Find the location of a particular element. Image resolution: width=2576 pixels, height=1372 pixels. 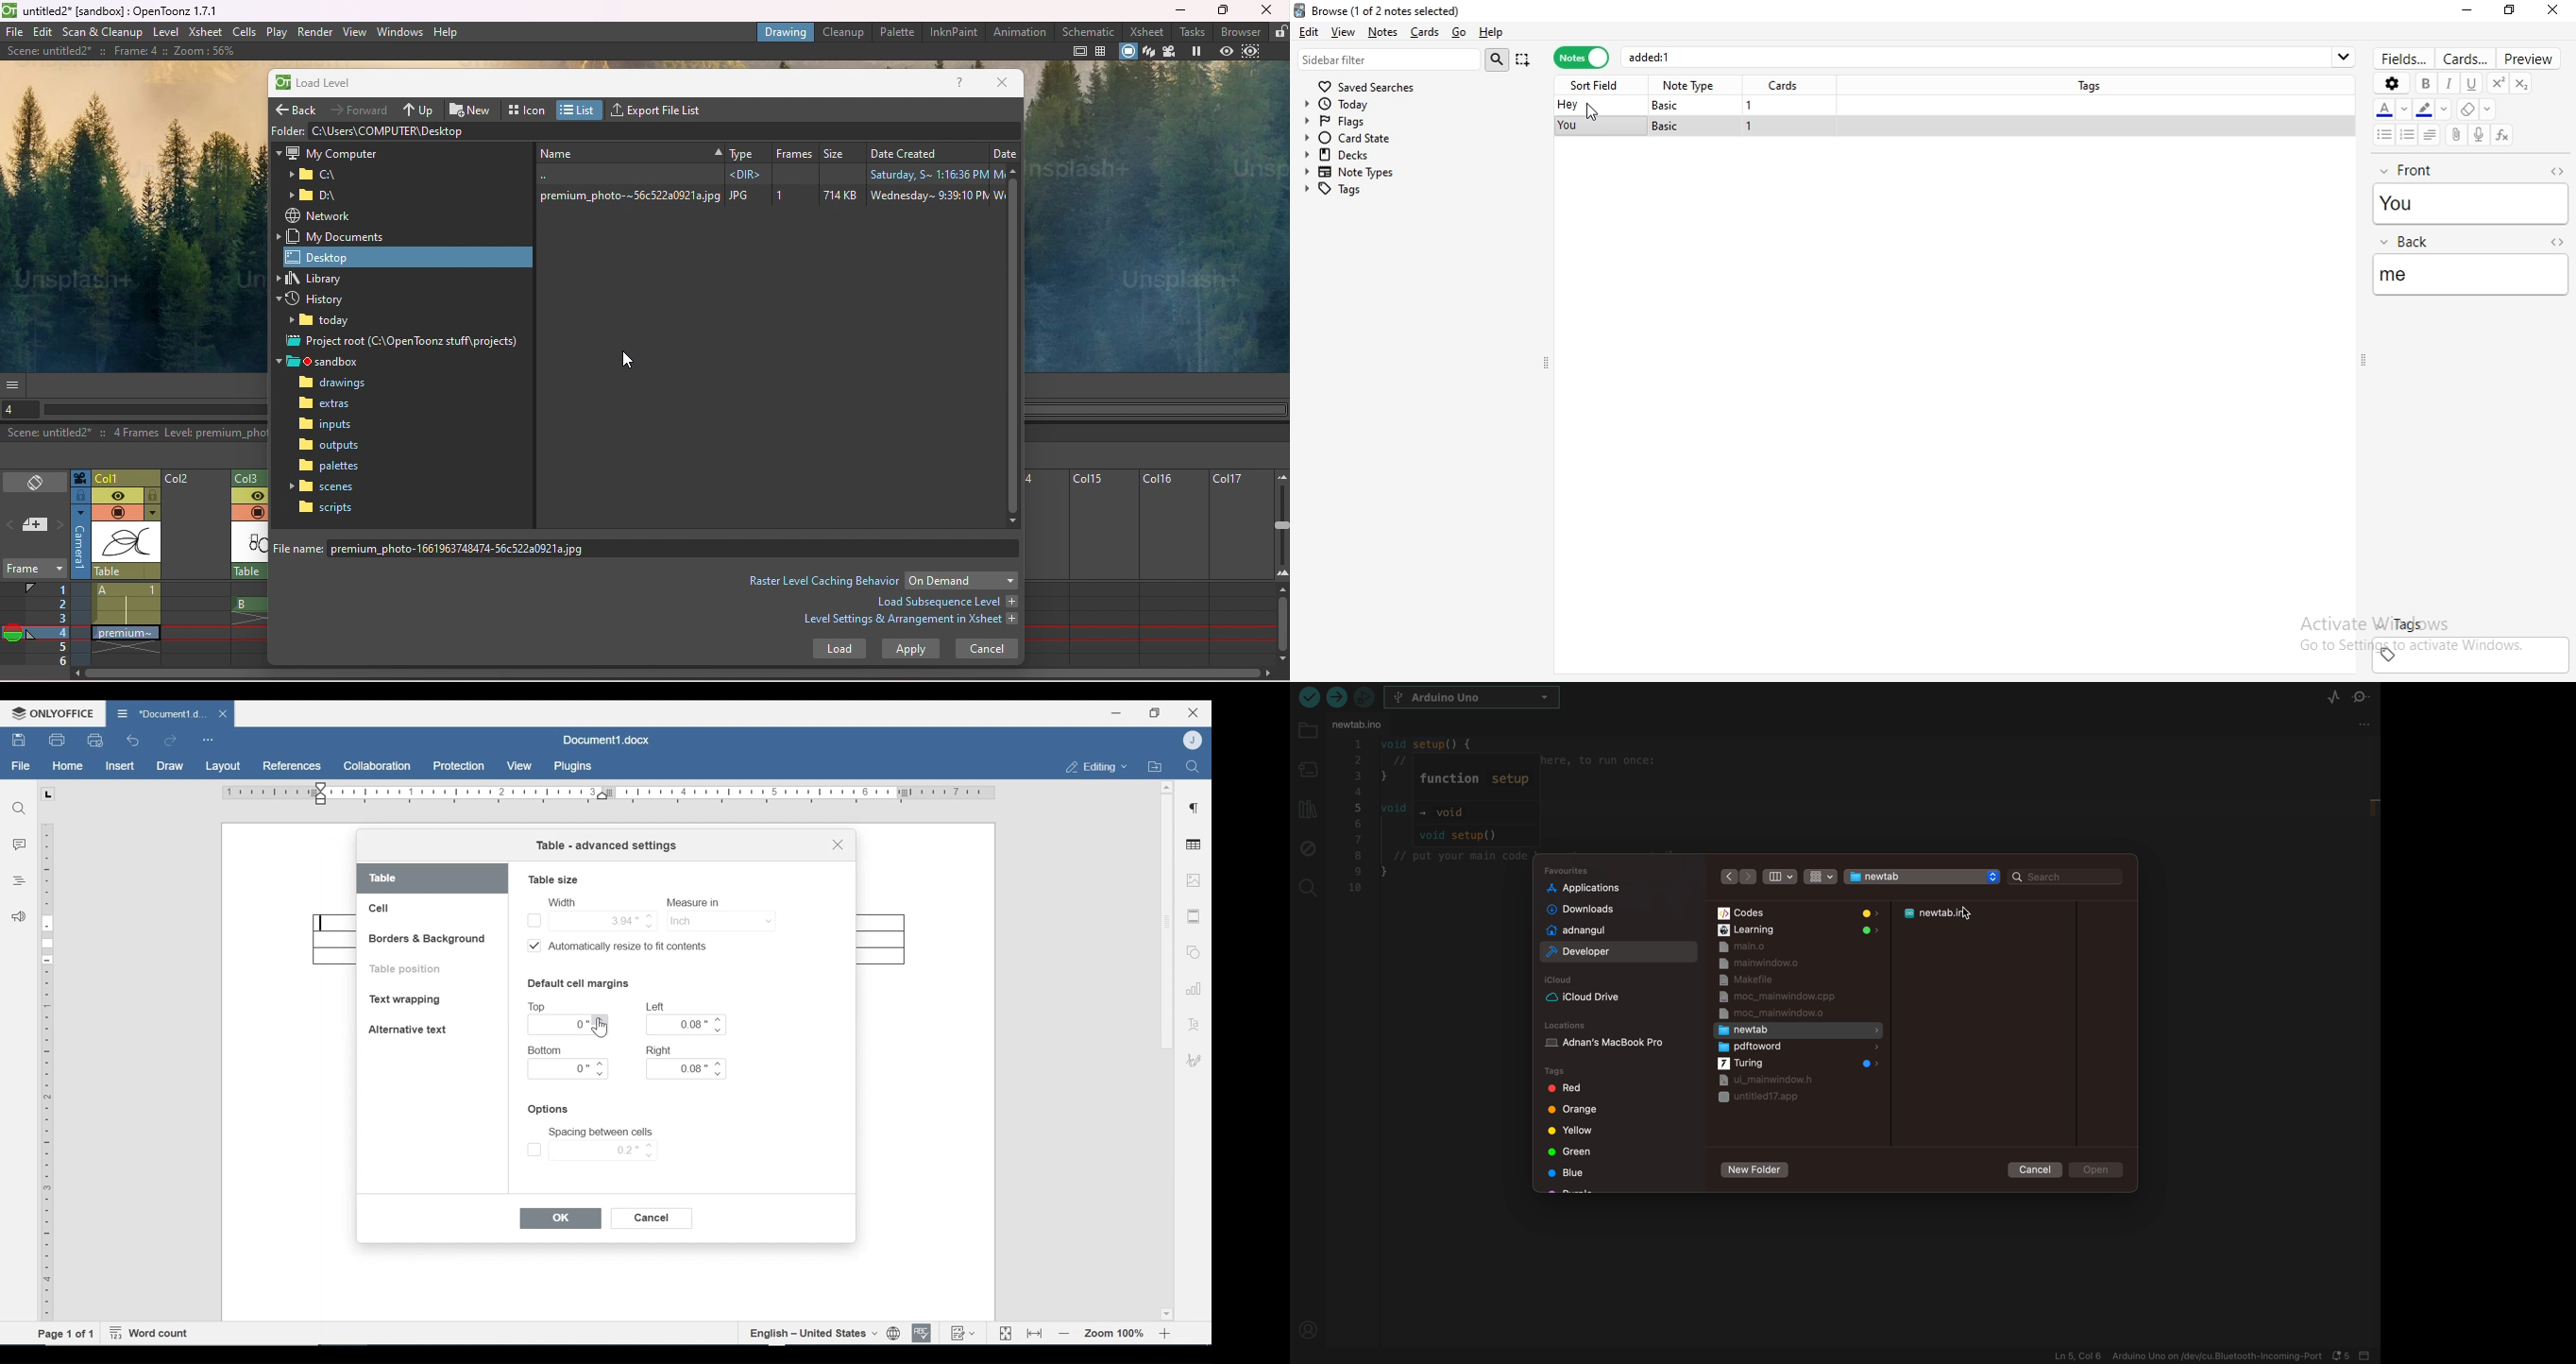

Vertical Ruler is located at coordinates (48, 1073).